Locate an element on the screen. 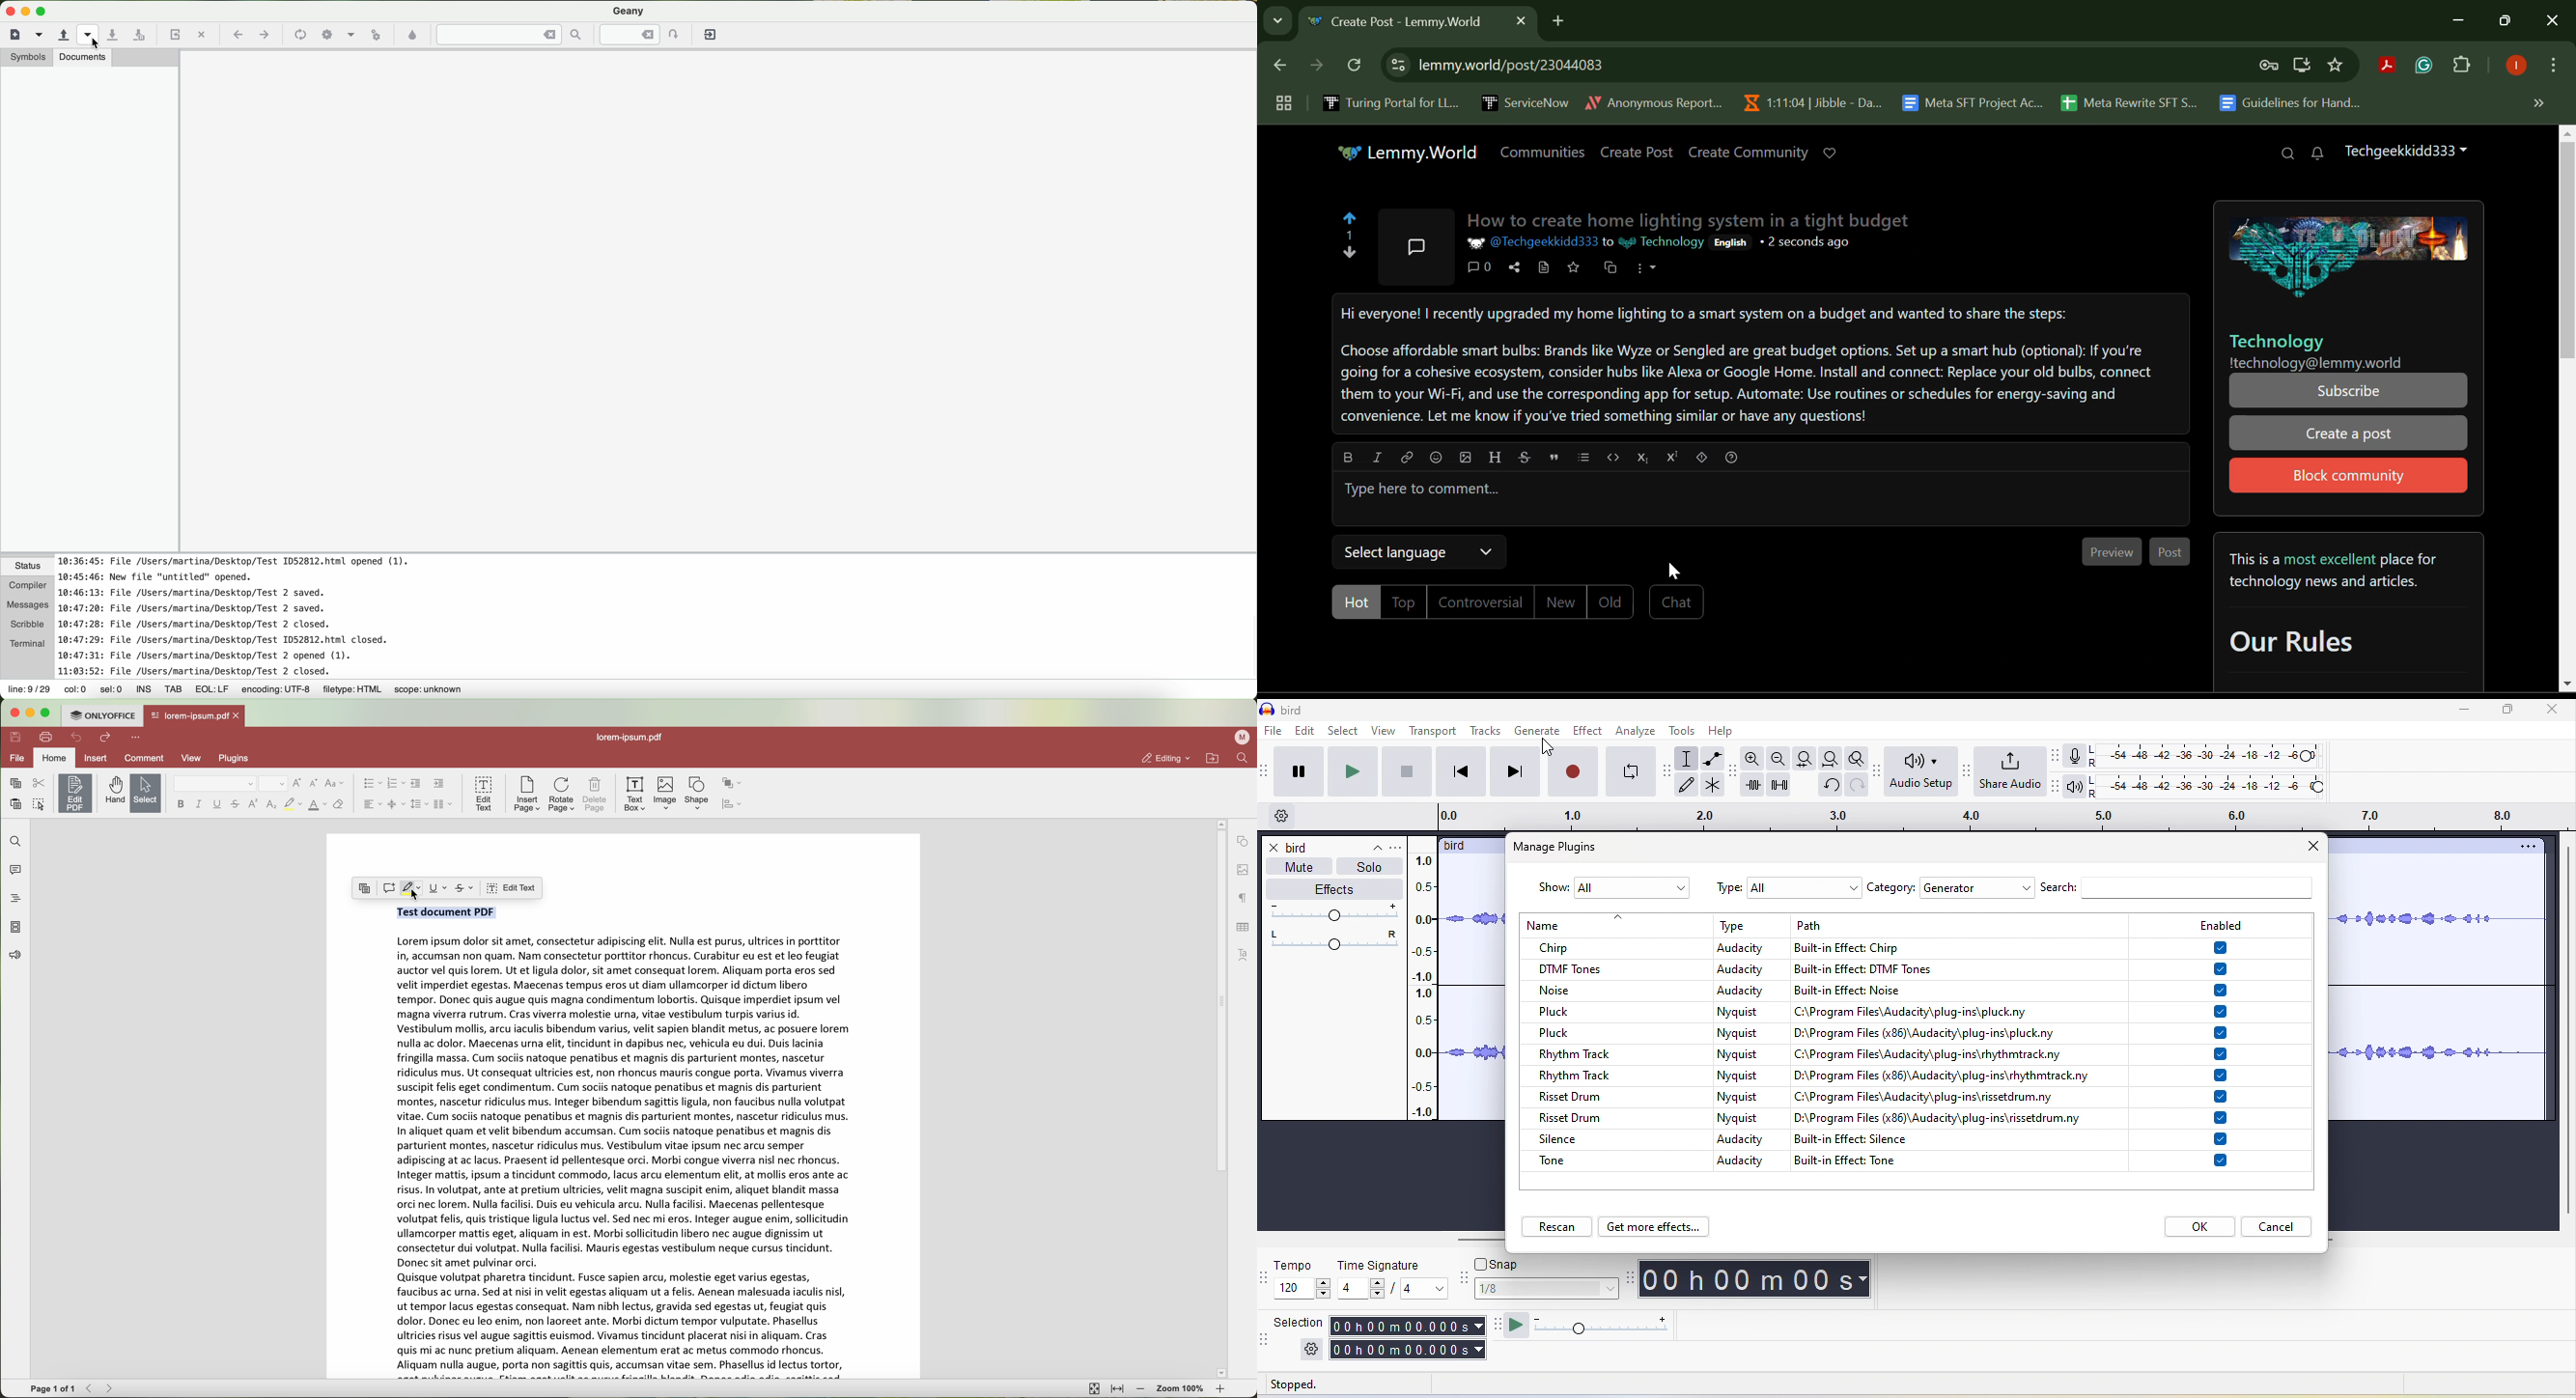  cursor is located at coordinates (420, 897).